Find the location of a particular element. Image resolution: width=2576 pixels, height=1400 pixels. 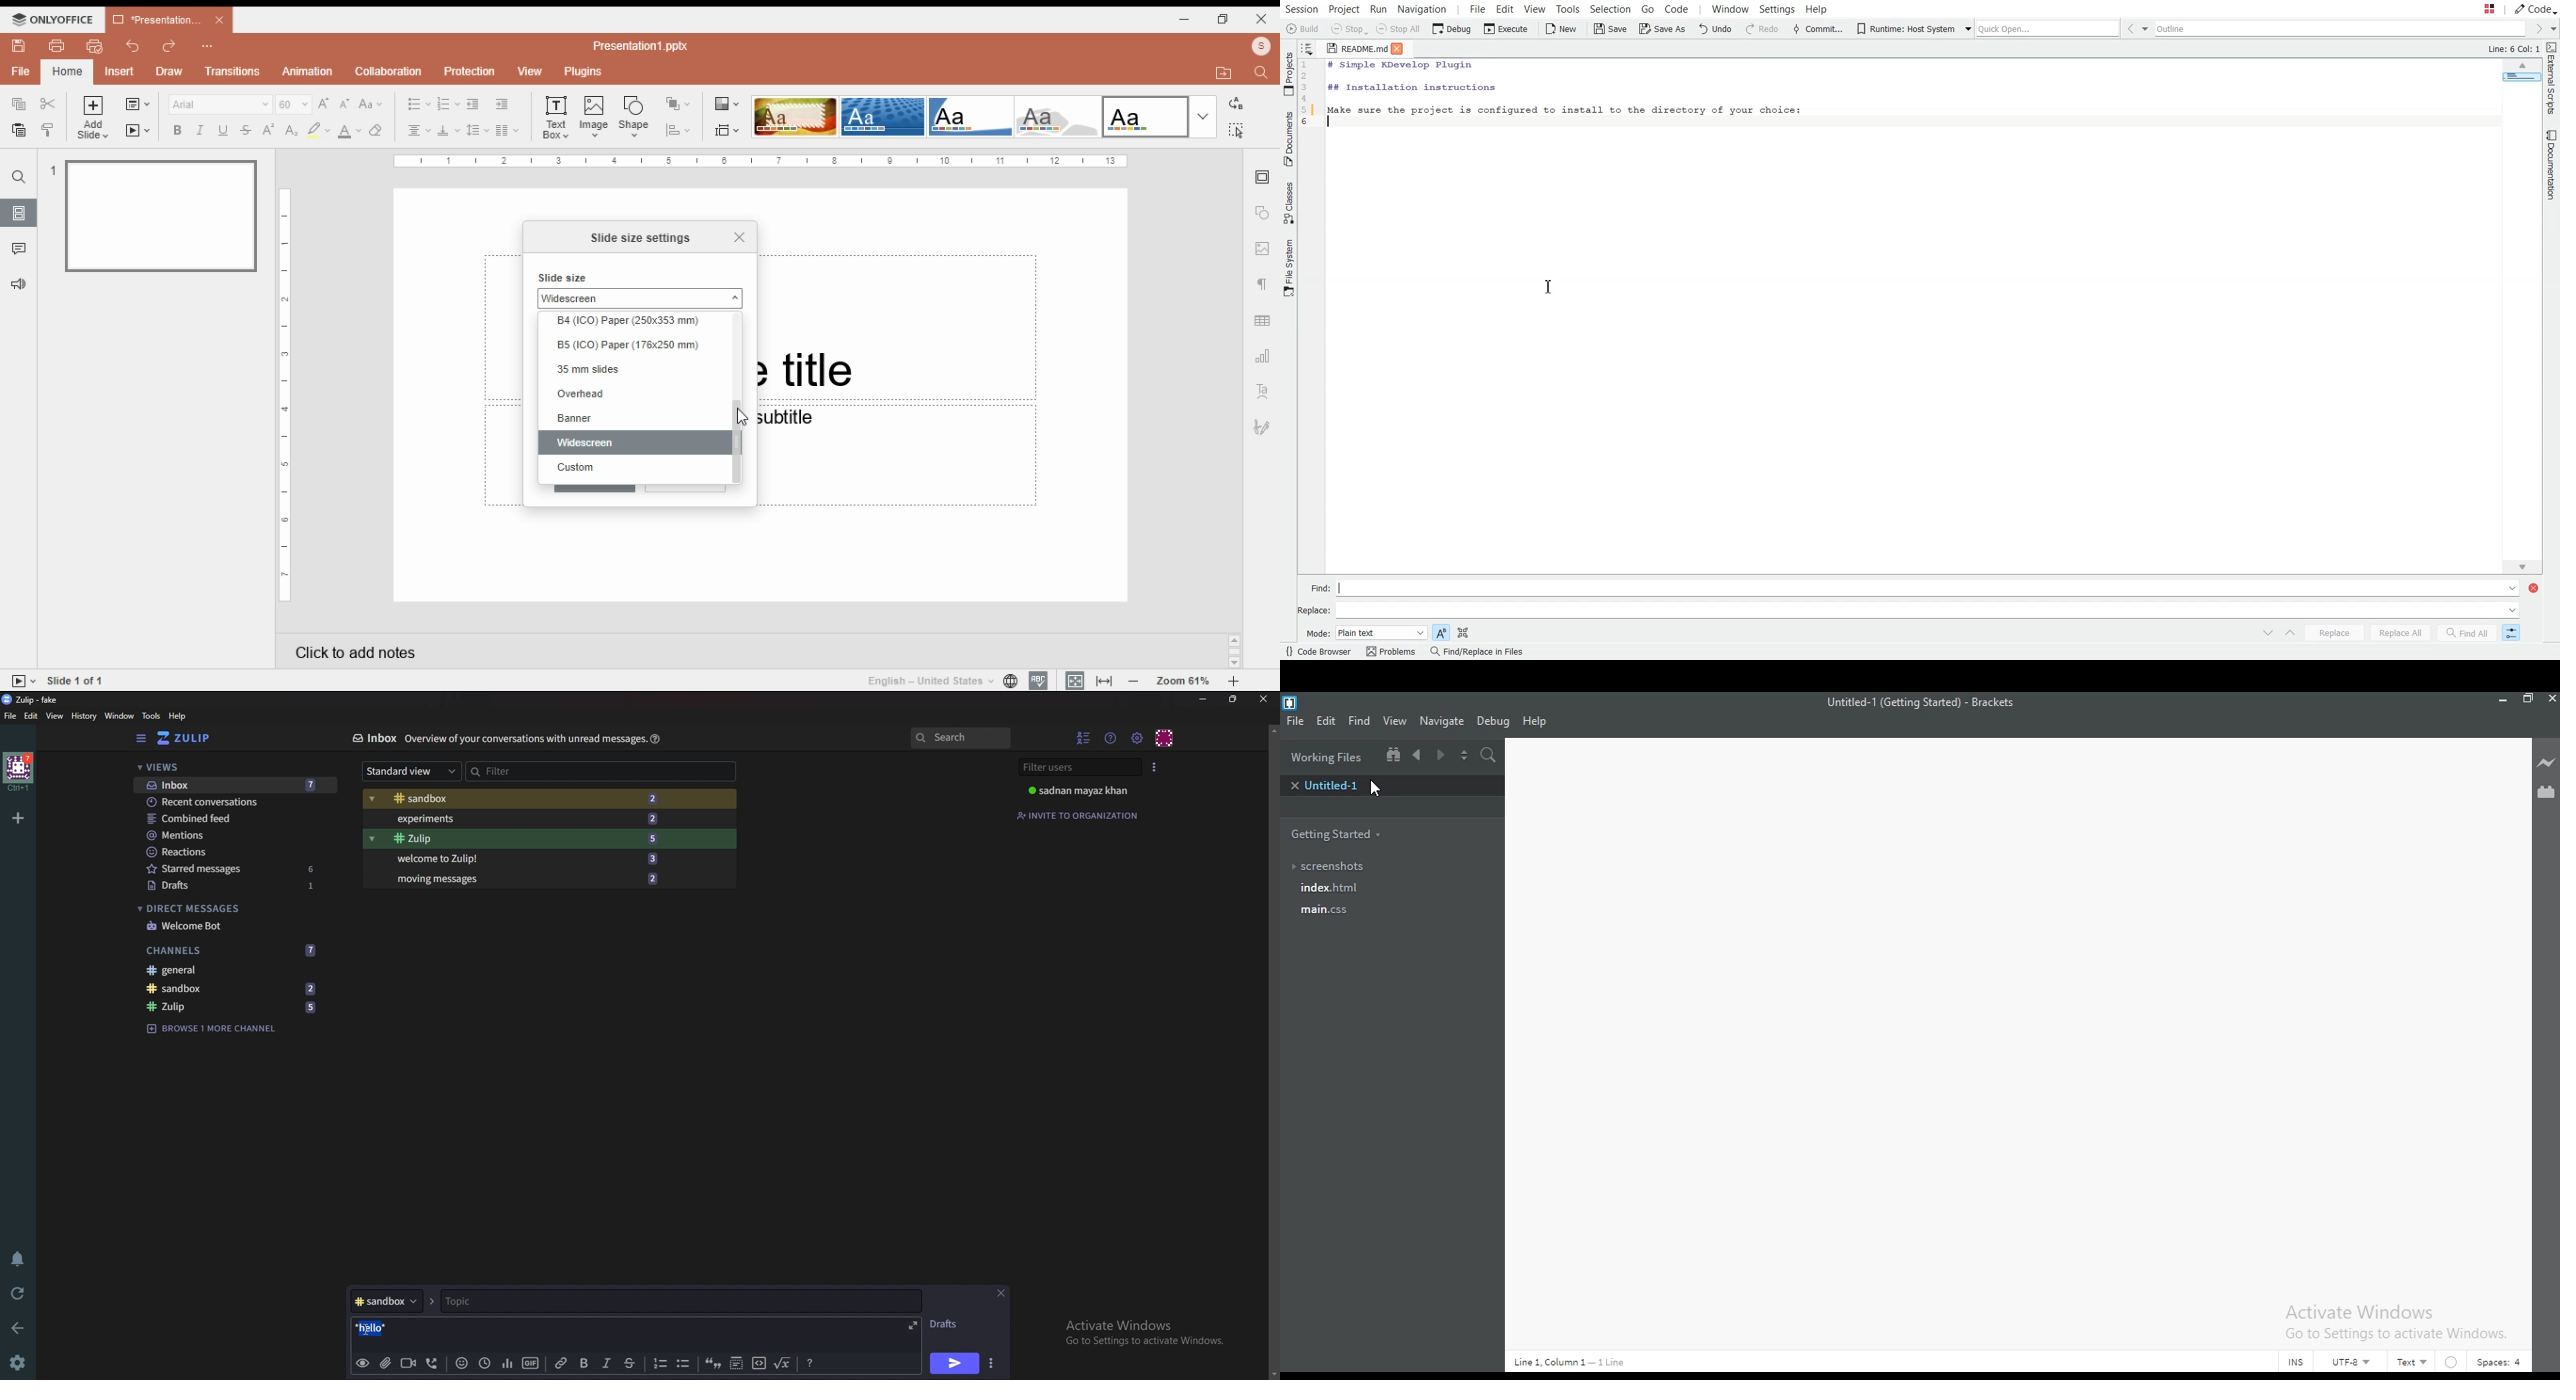

change color theme is located at coordinates (727, 104).